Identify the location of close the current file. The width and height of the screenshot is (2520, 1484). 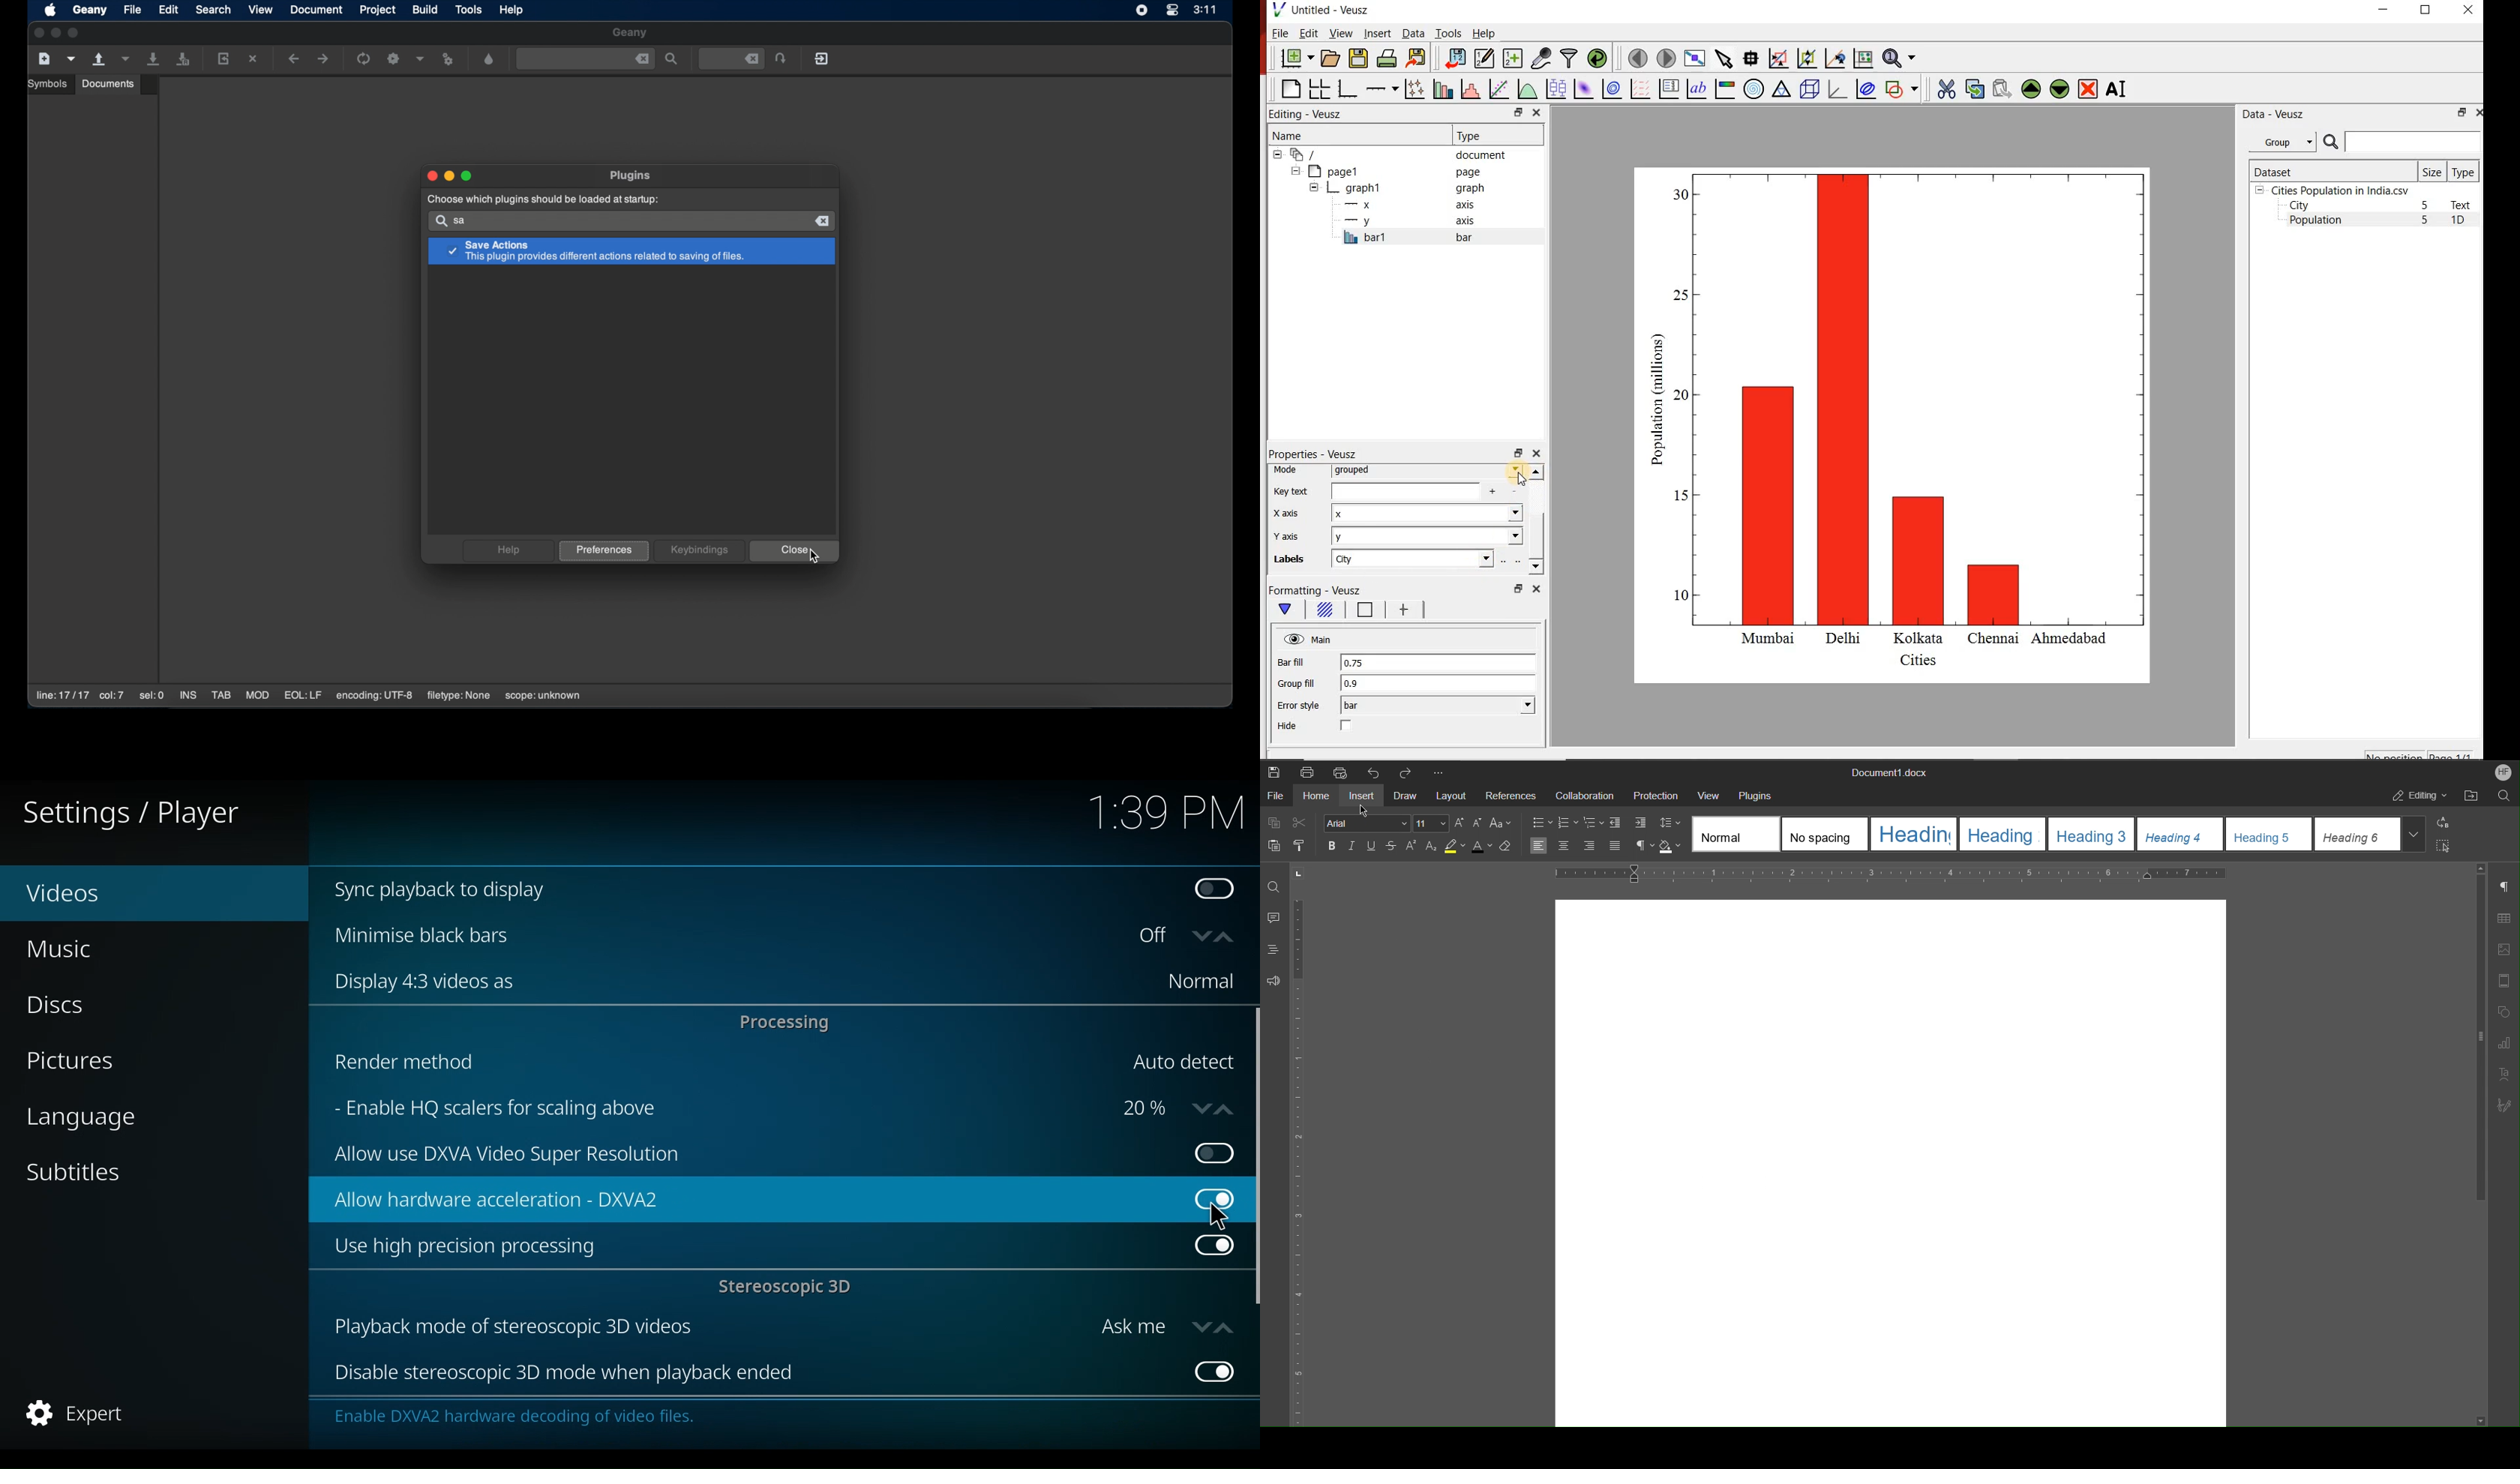
(254, 60).